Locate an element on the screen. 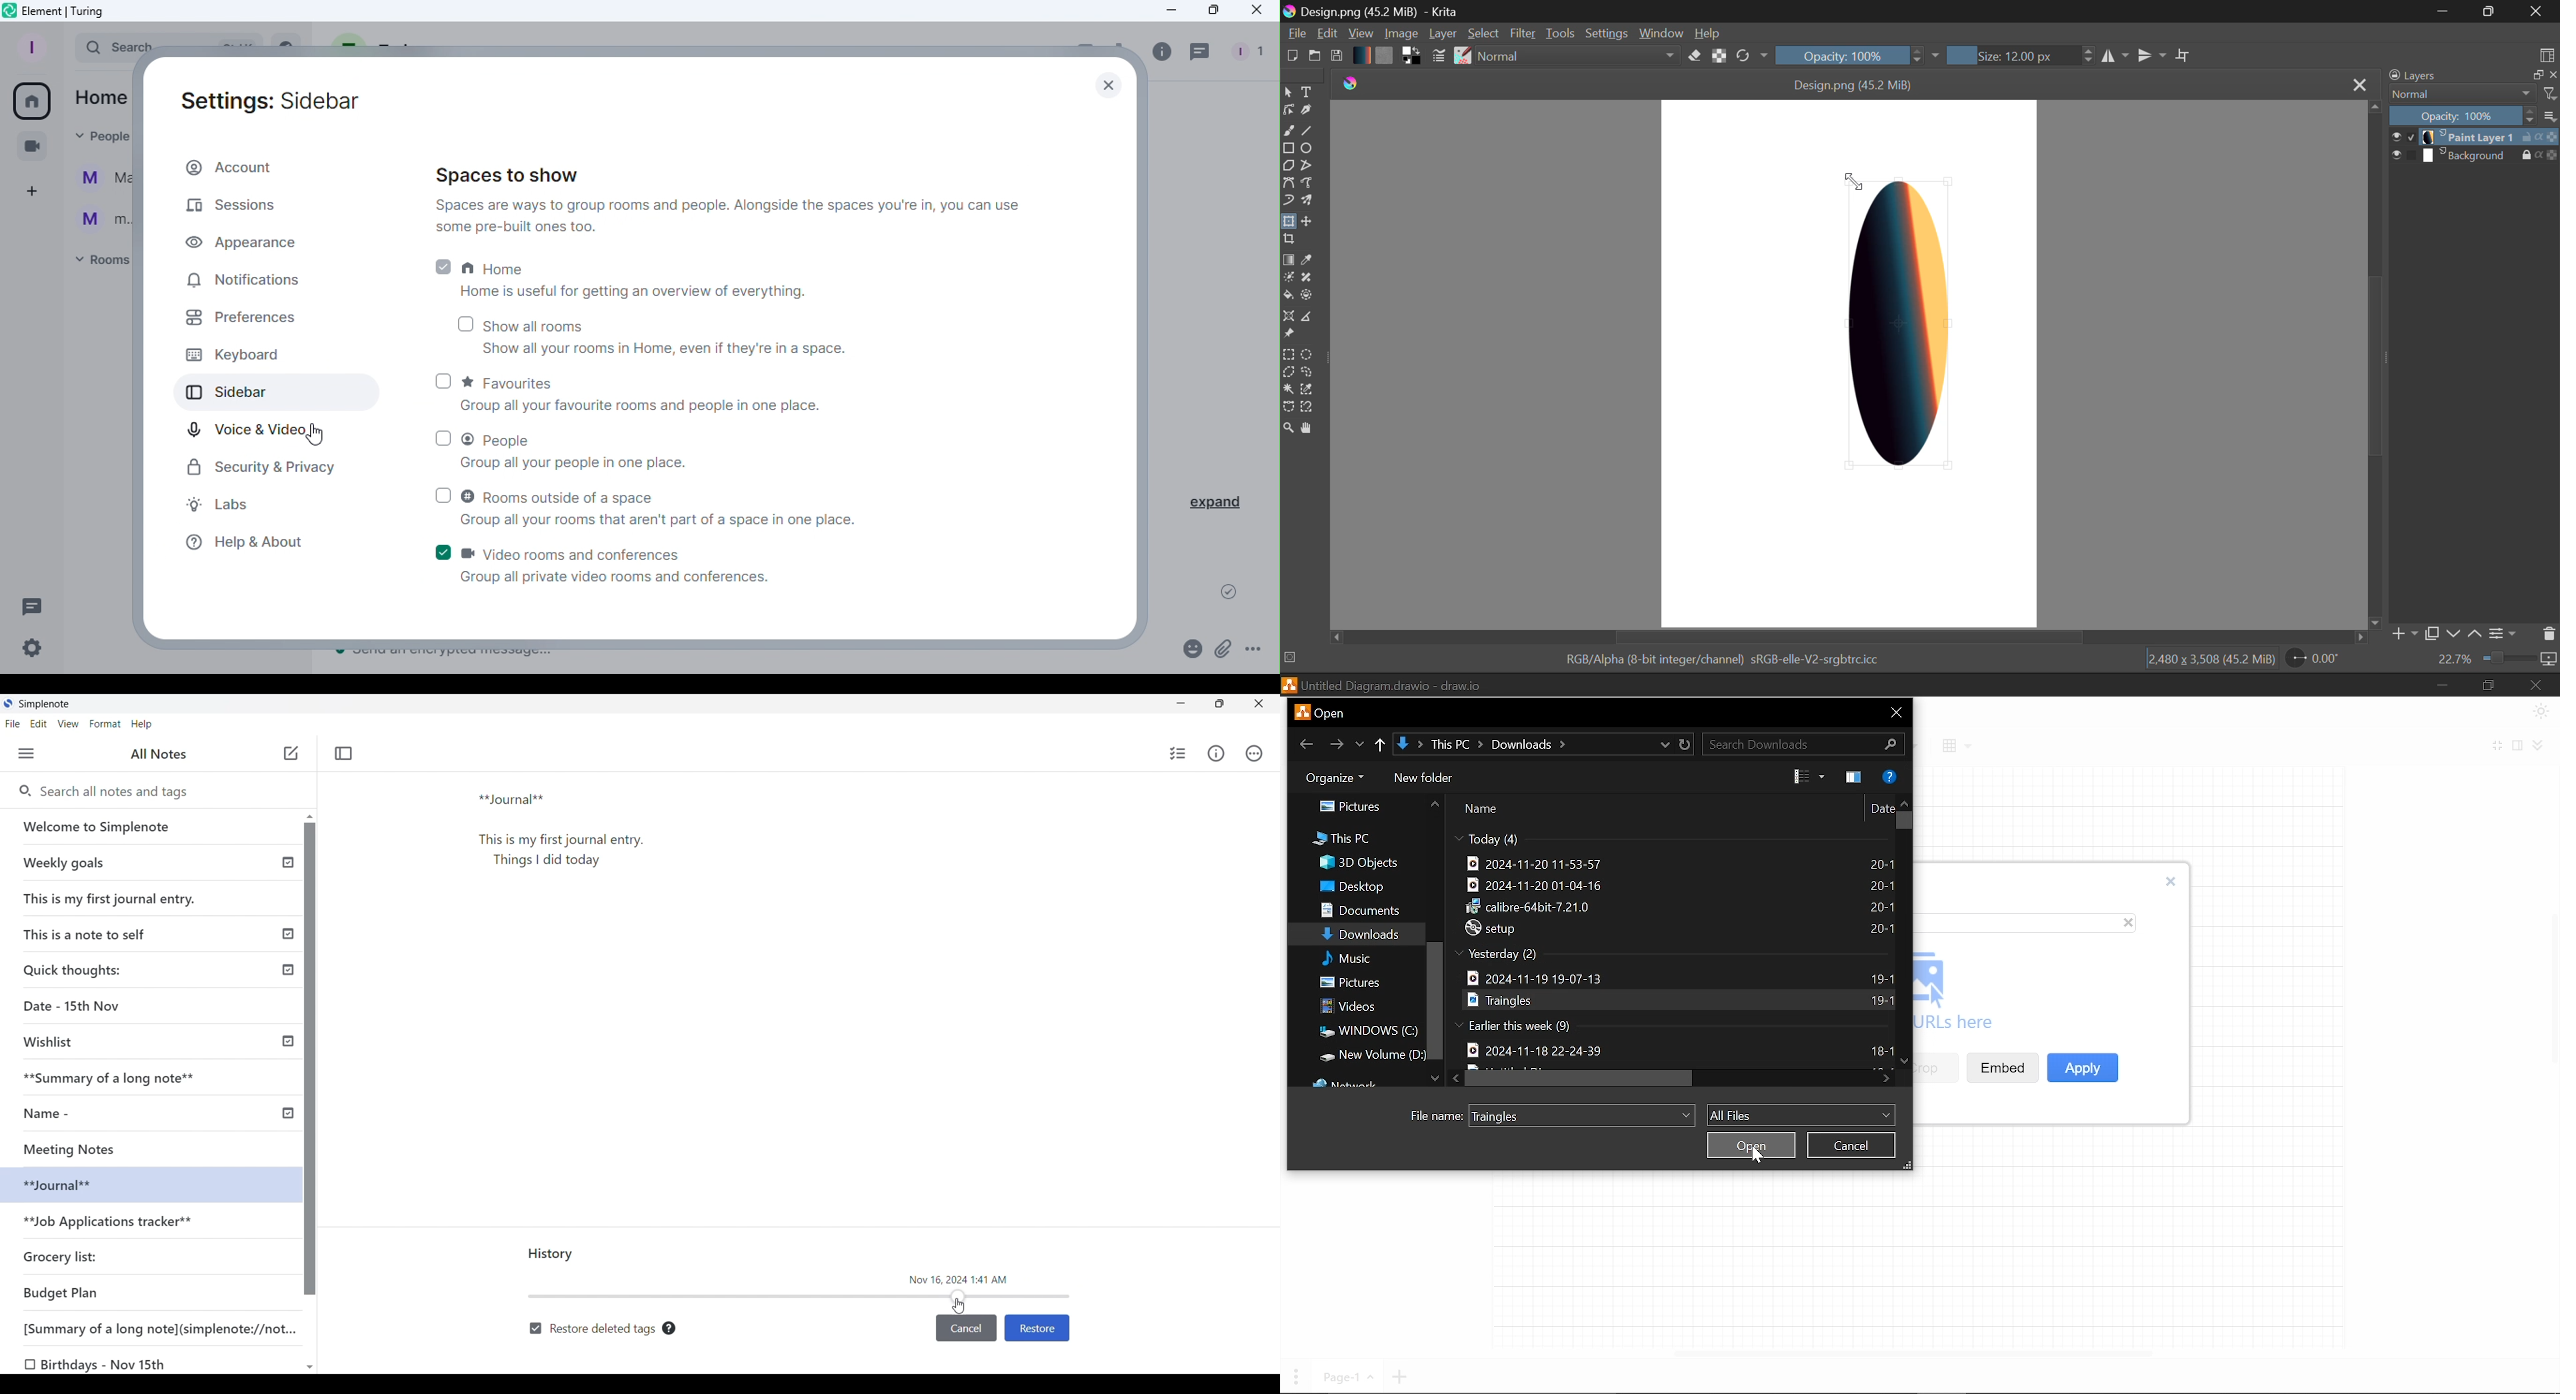 Image resolution: width=2576 pixels, height=1400 pixels. Krita Logo is located at coordinates (1349, 83).